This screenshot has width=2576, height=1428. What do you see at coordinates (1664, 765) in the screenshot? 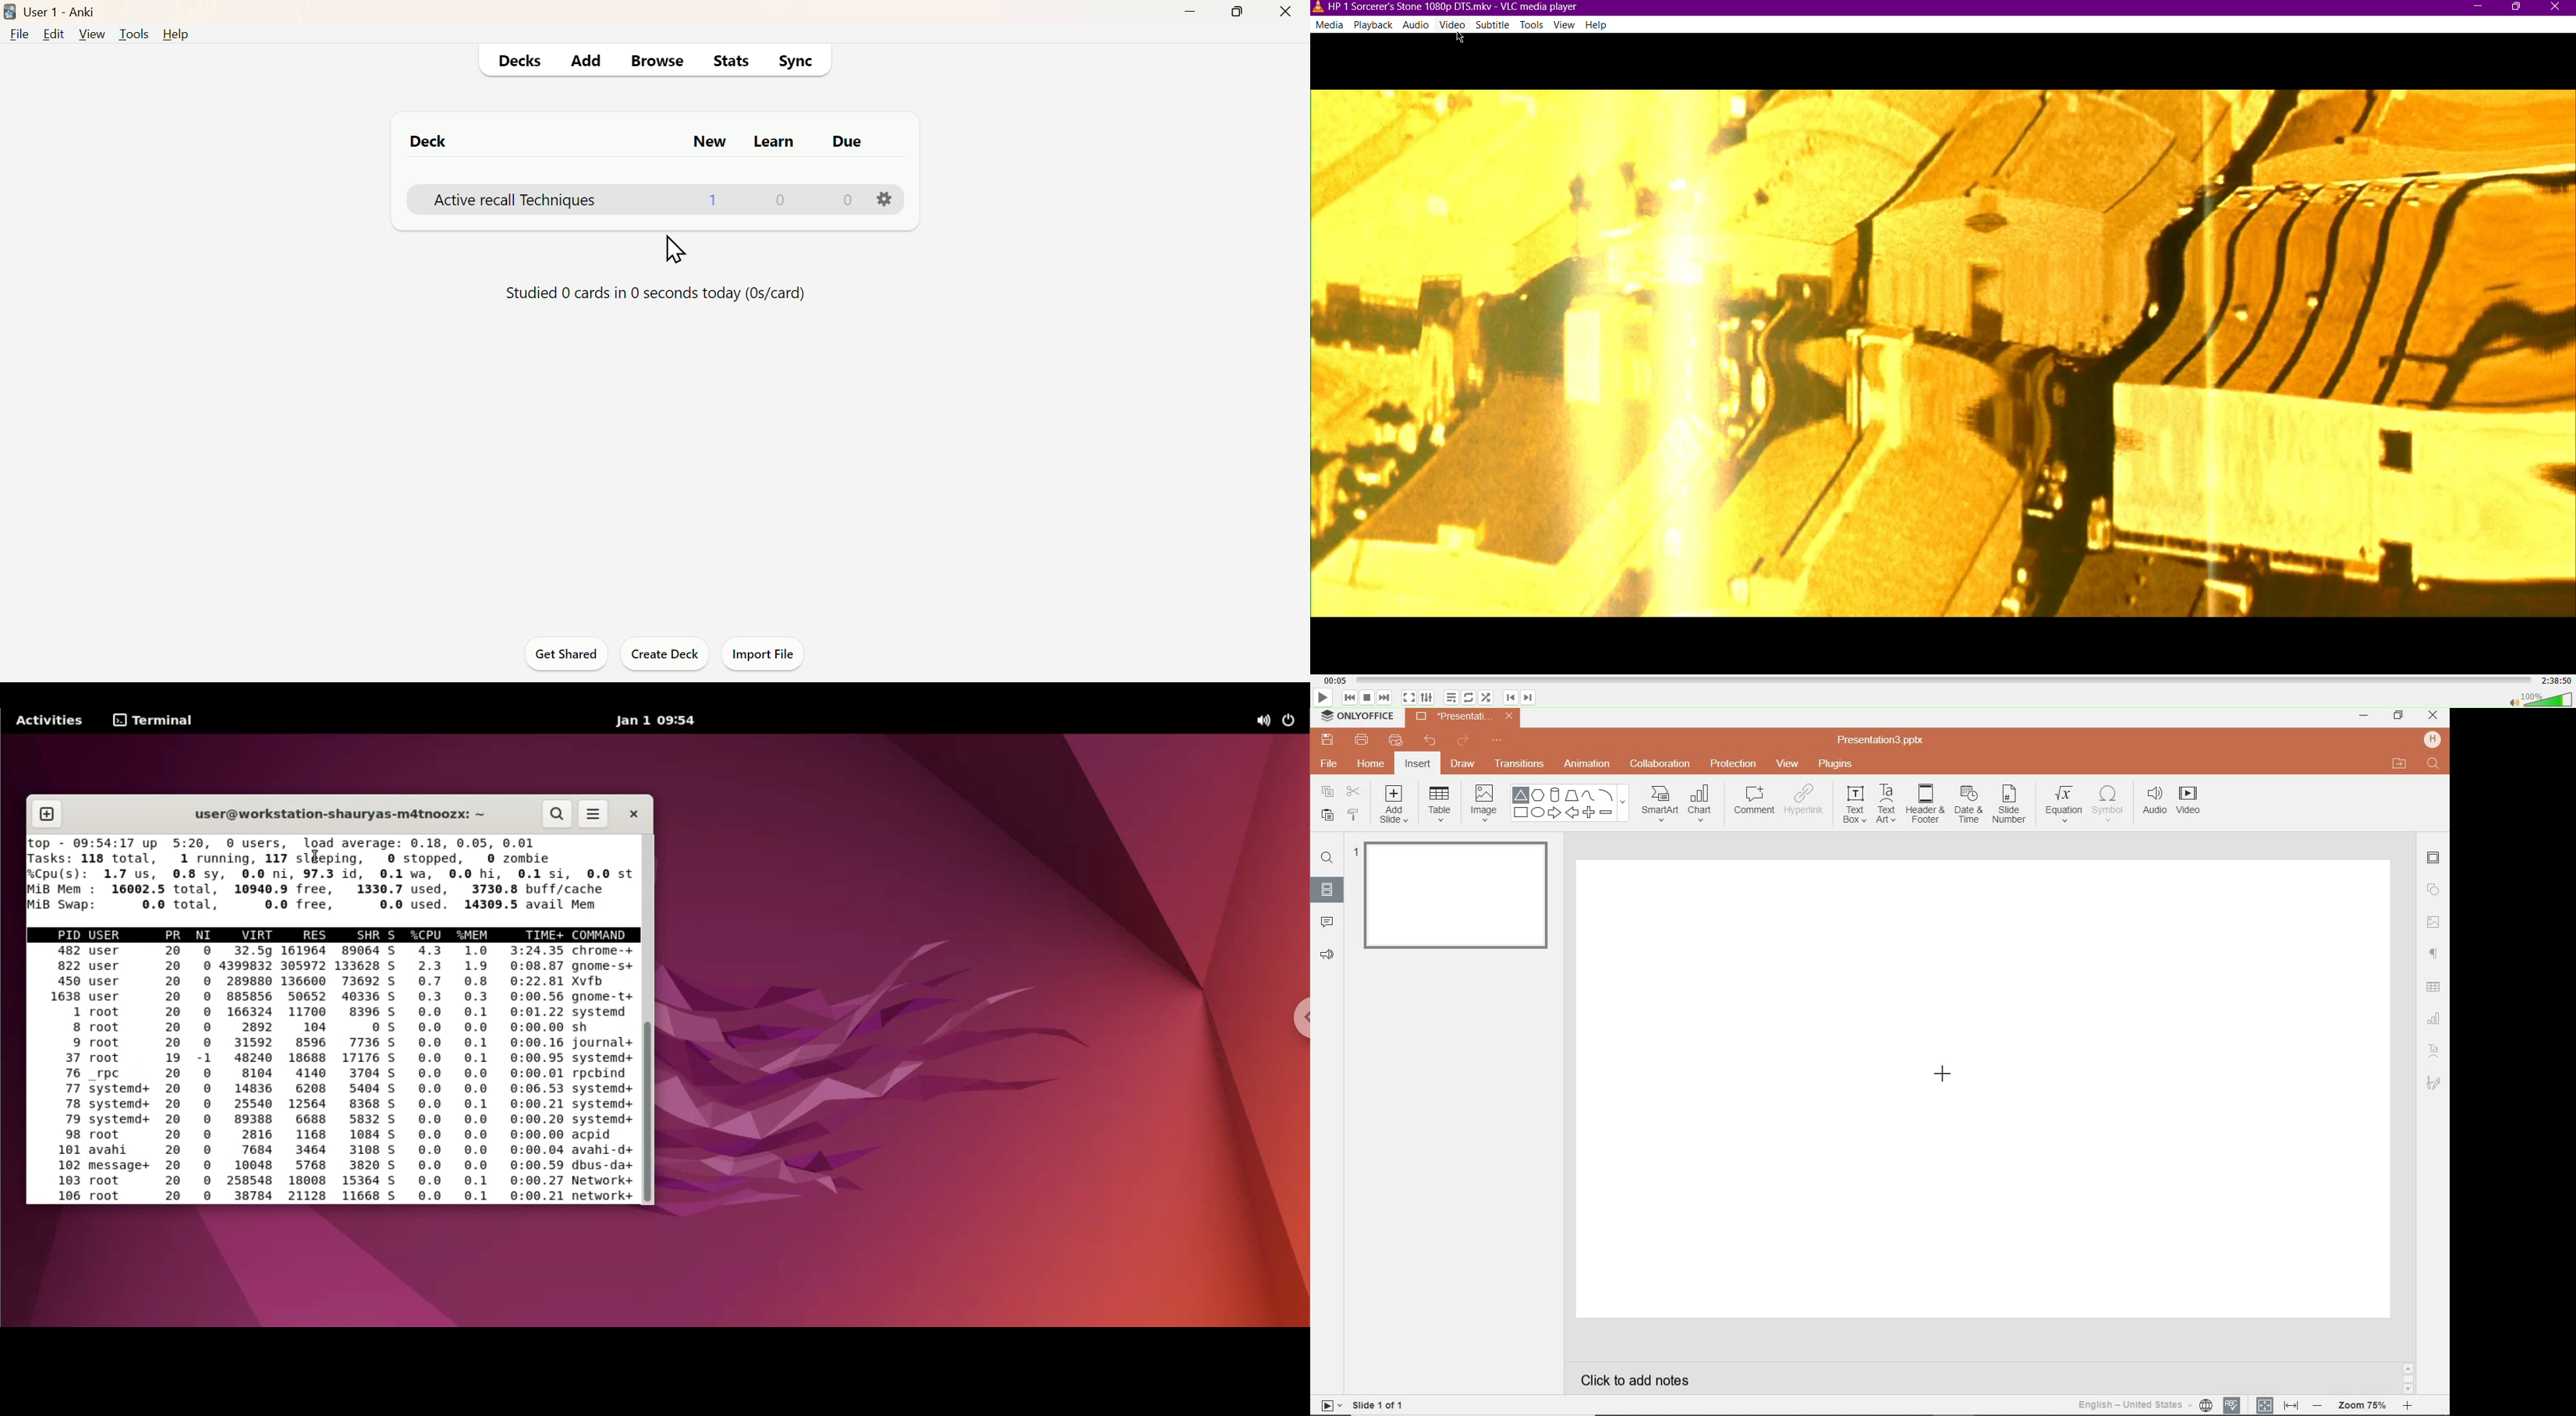
I see `COLLABORATION` at bounding box center [1664, 765].